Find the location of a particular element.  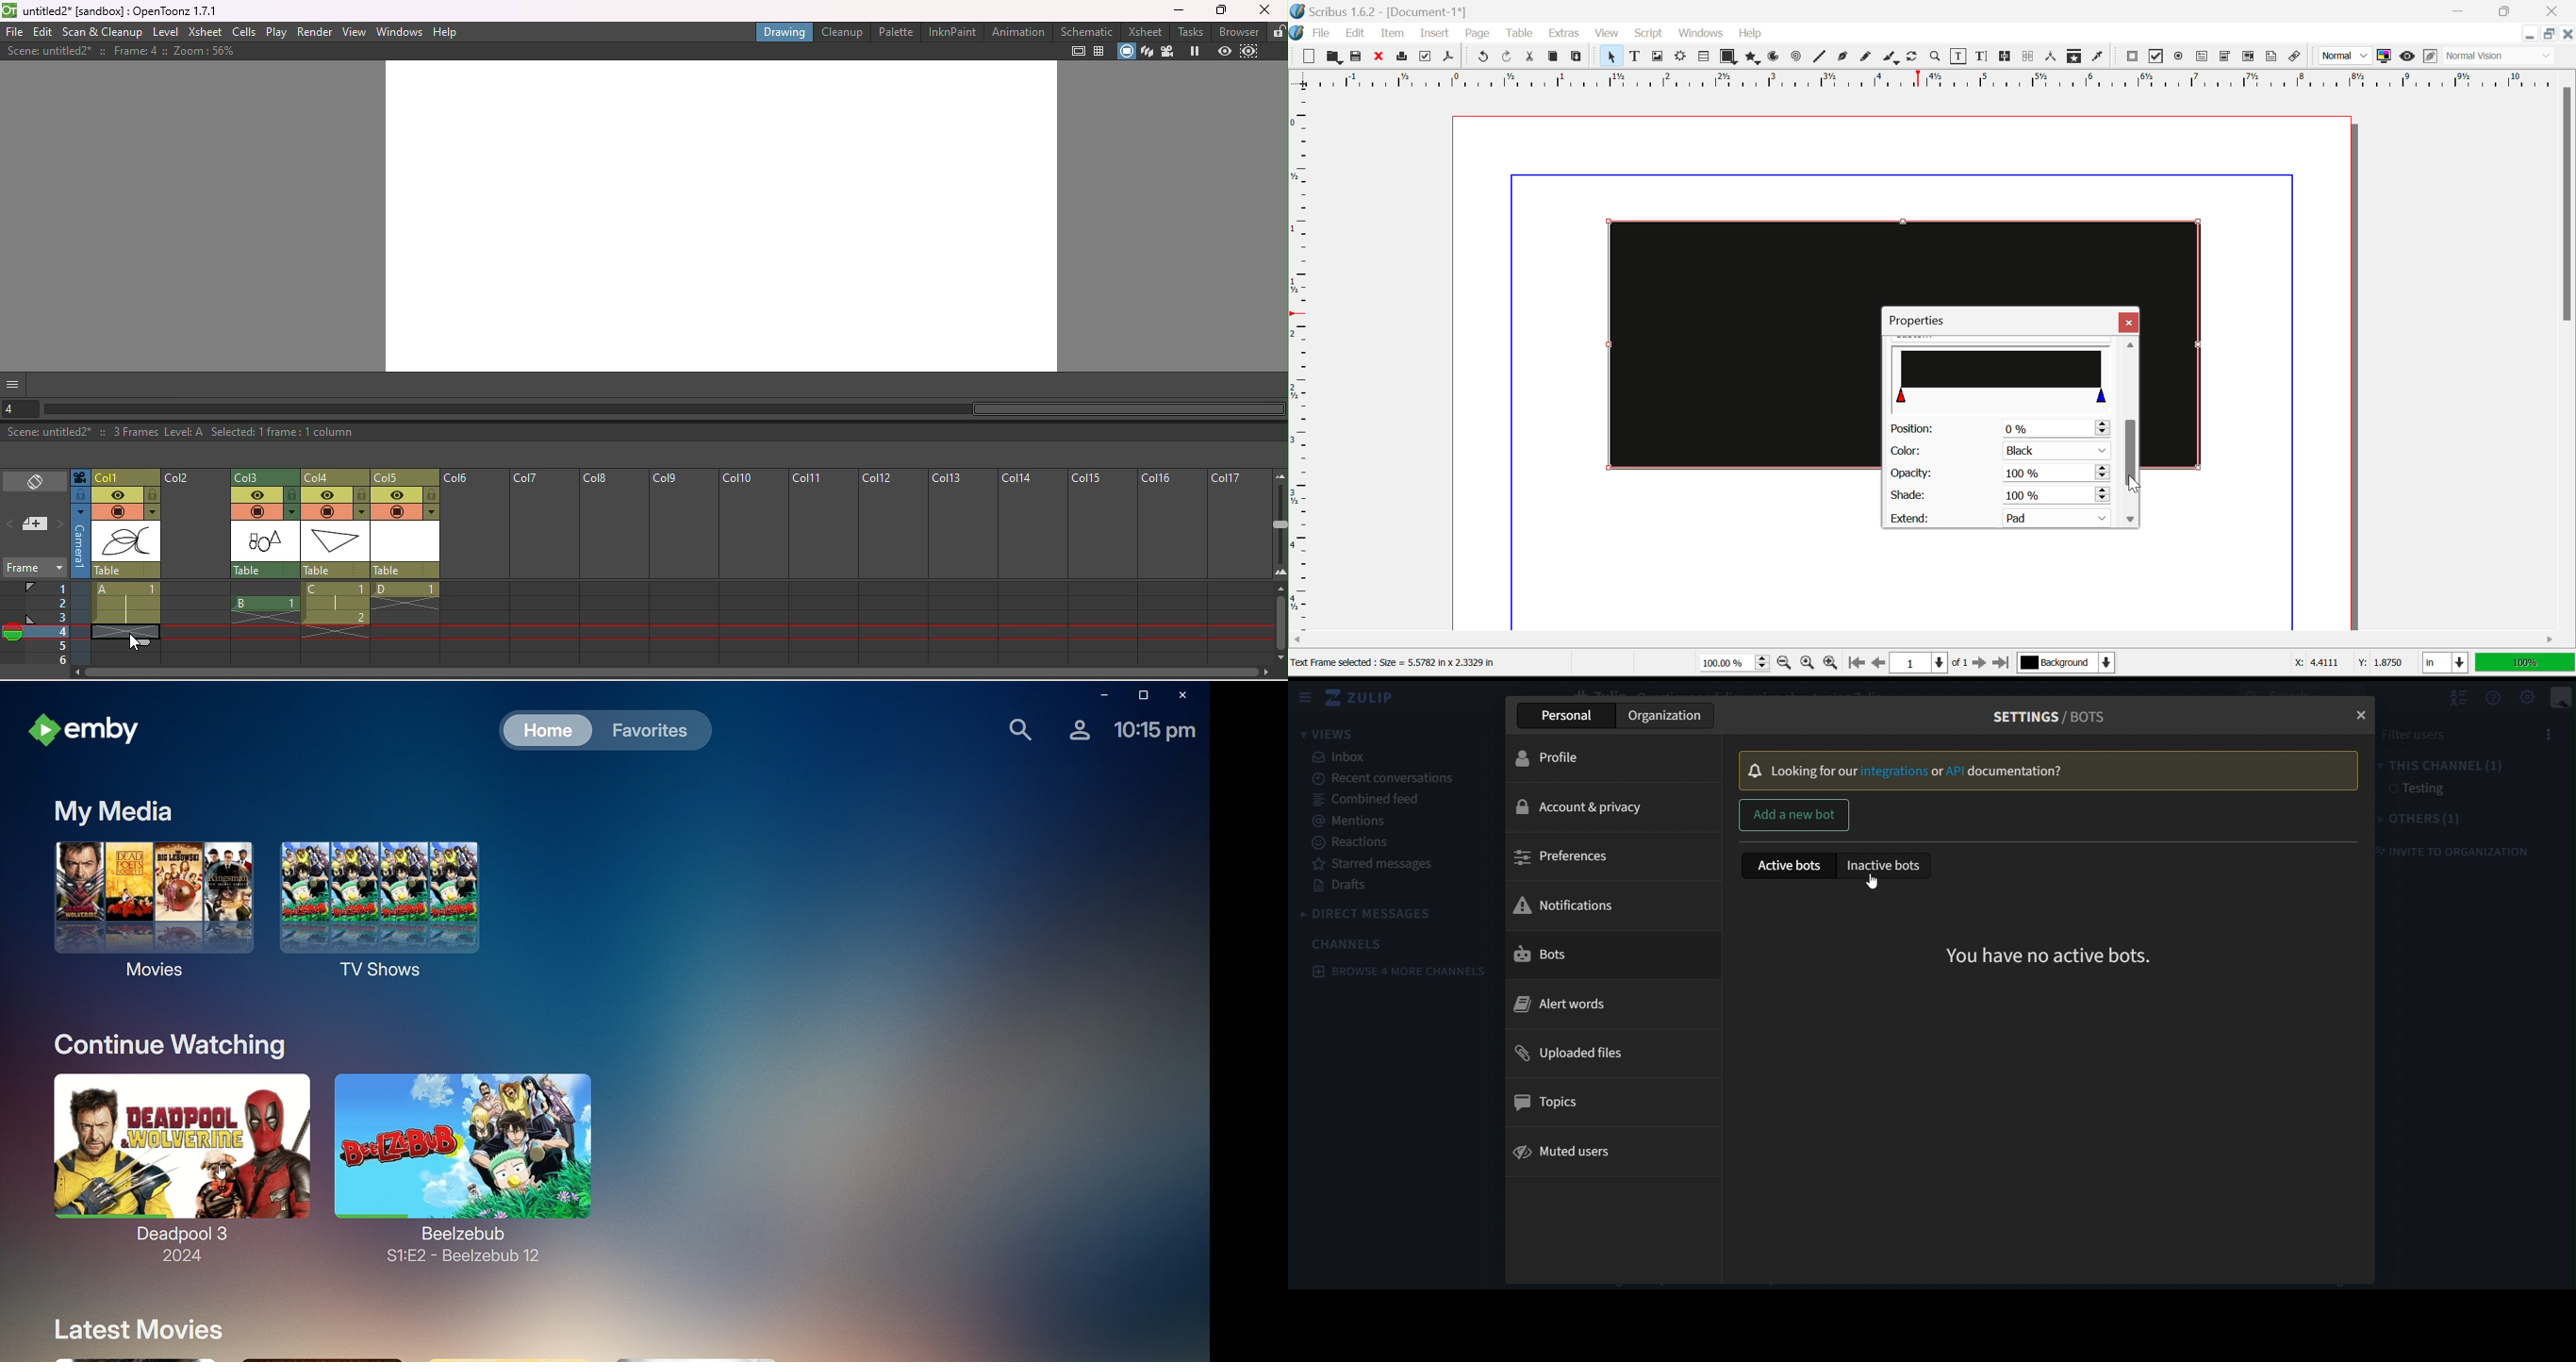

First Page is located at coordinates (1855, 664).